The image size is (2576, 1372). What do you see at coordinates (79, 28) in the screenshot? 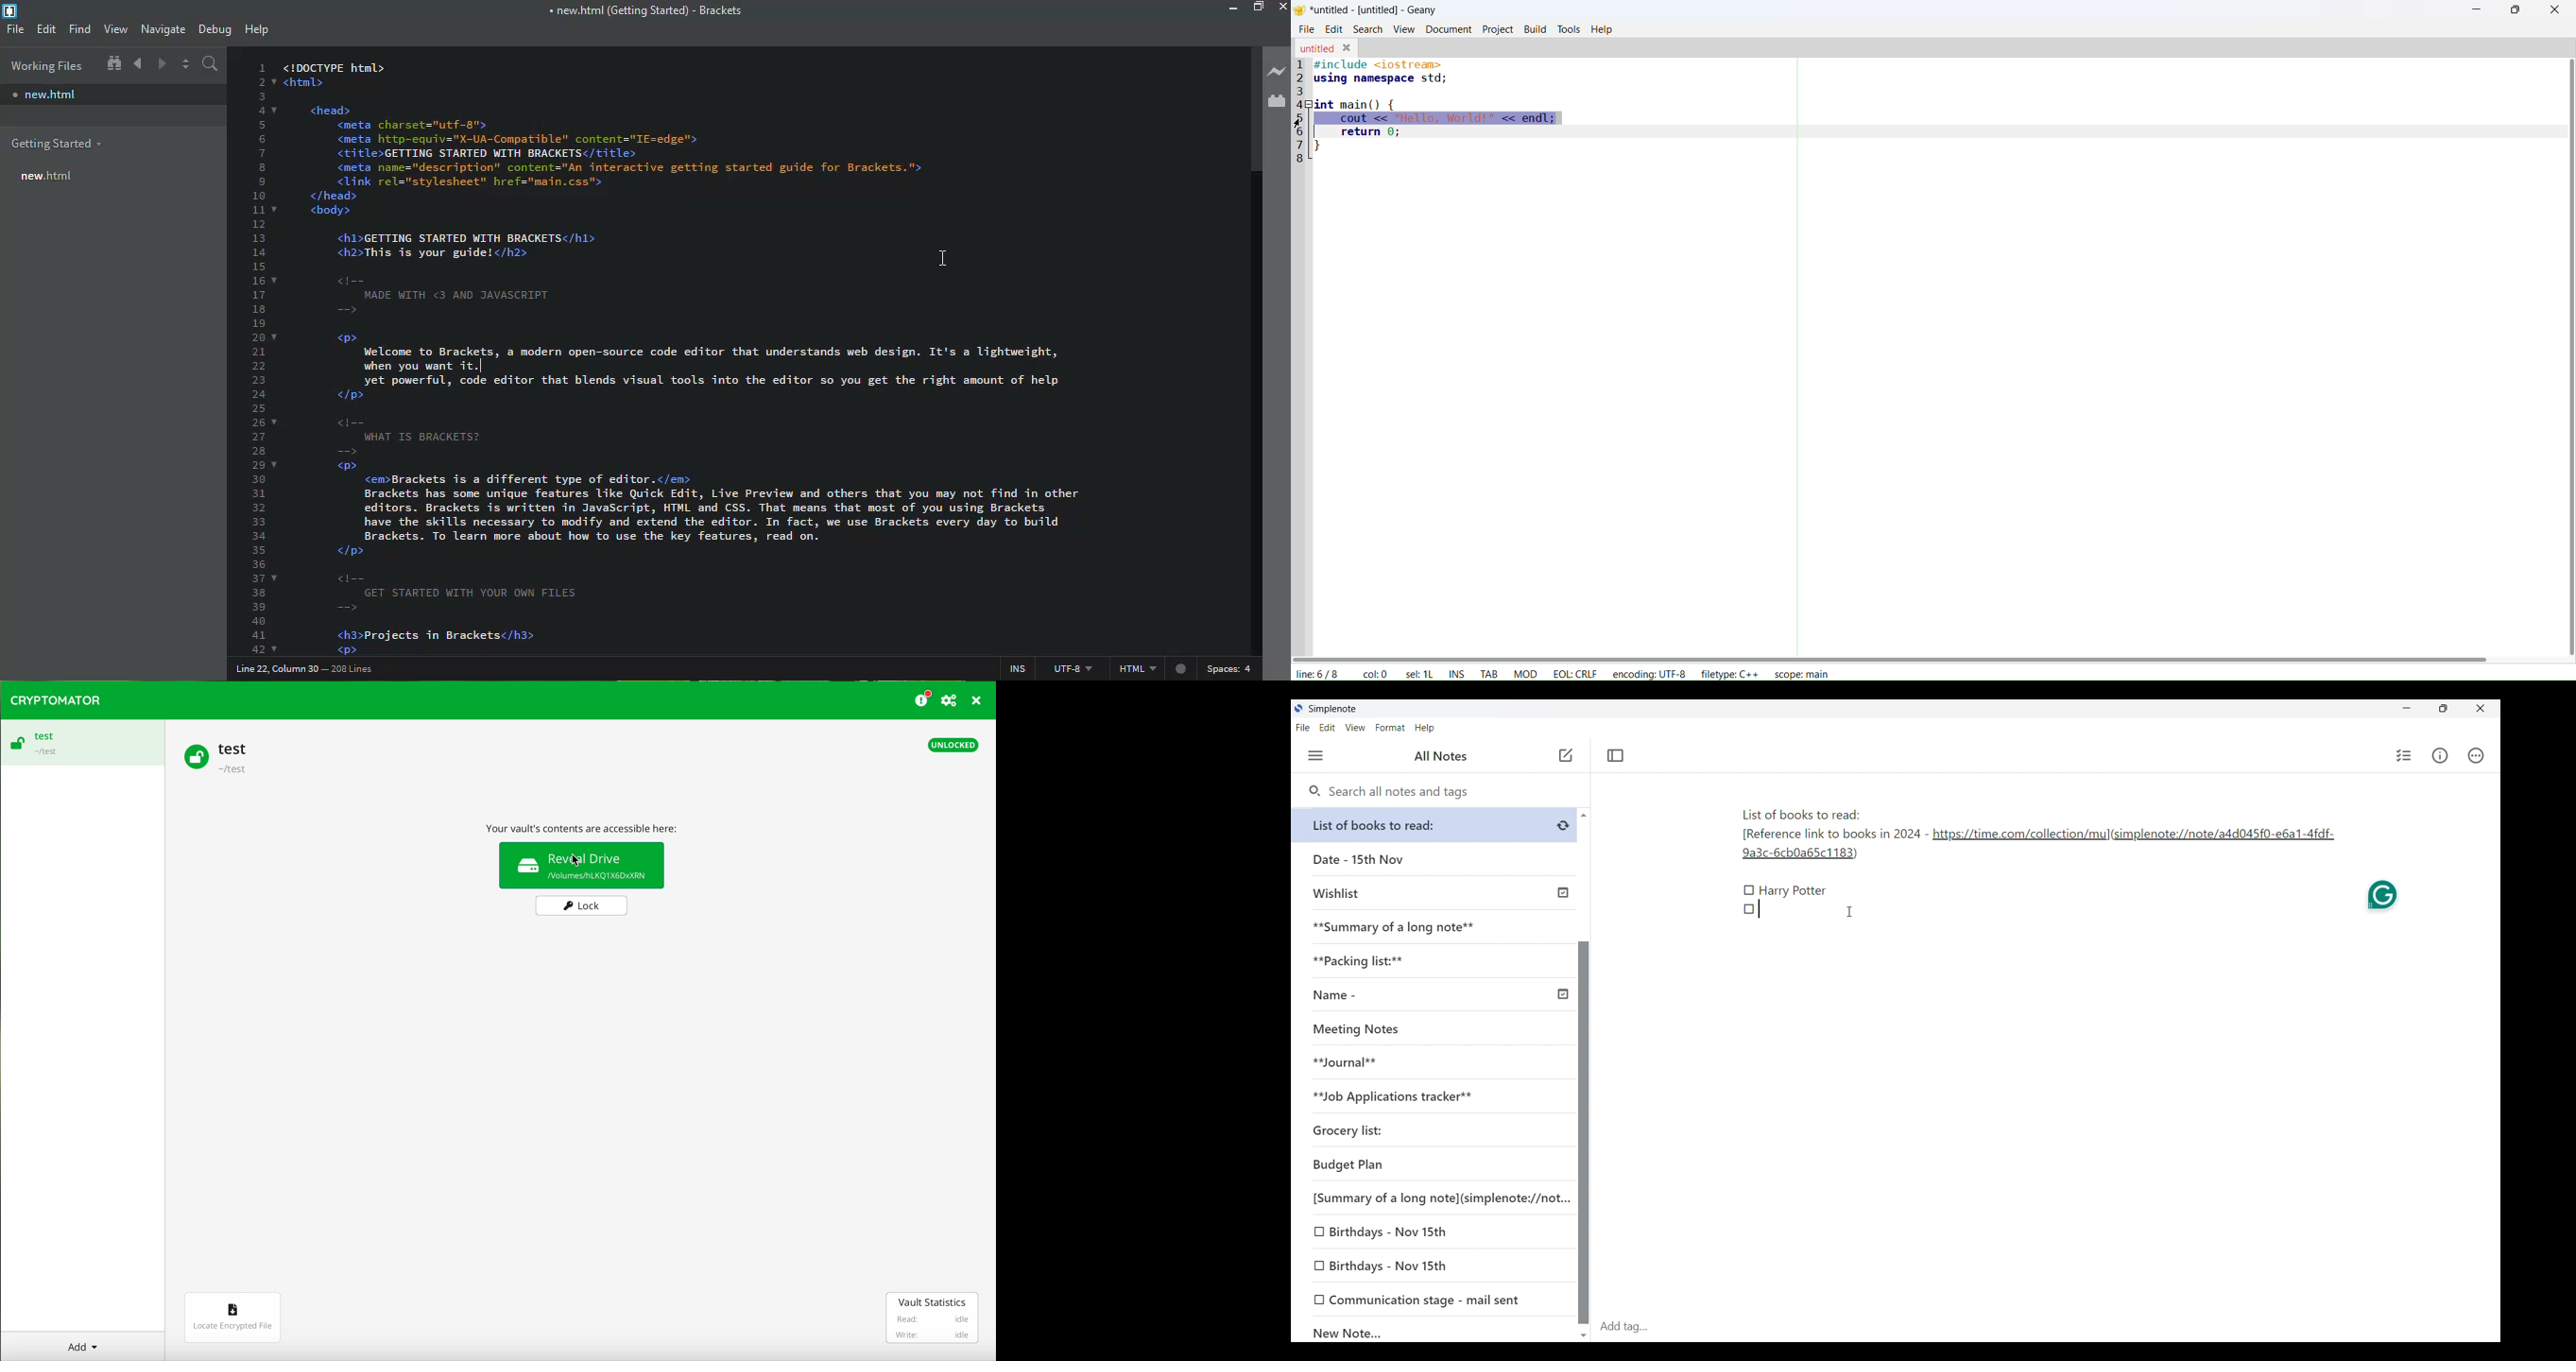
I see `find` at bounding box center [79, 28].